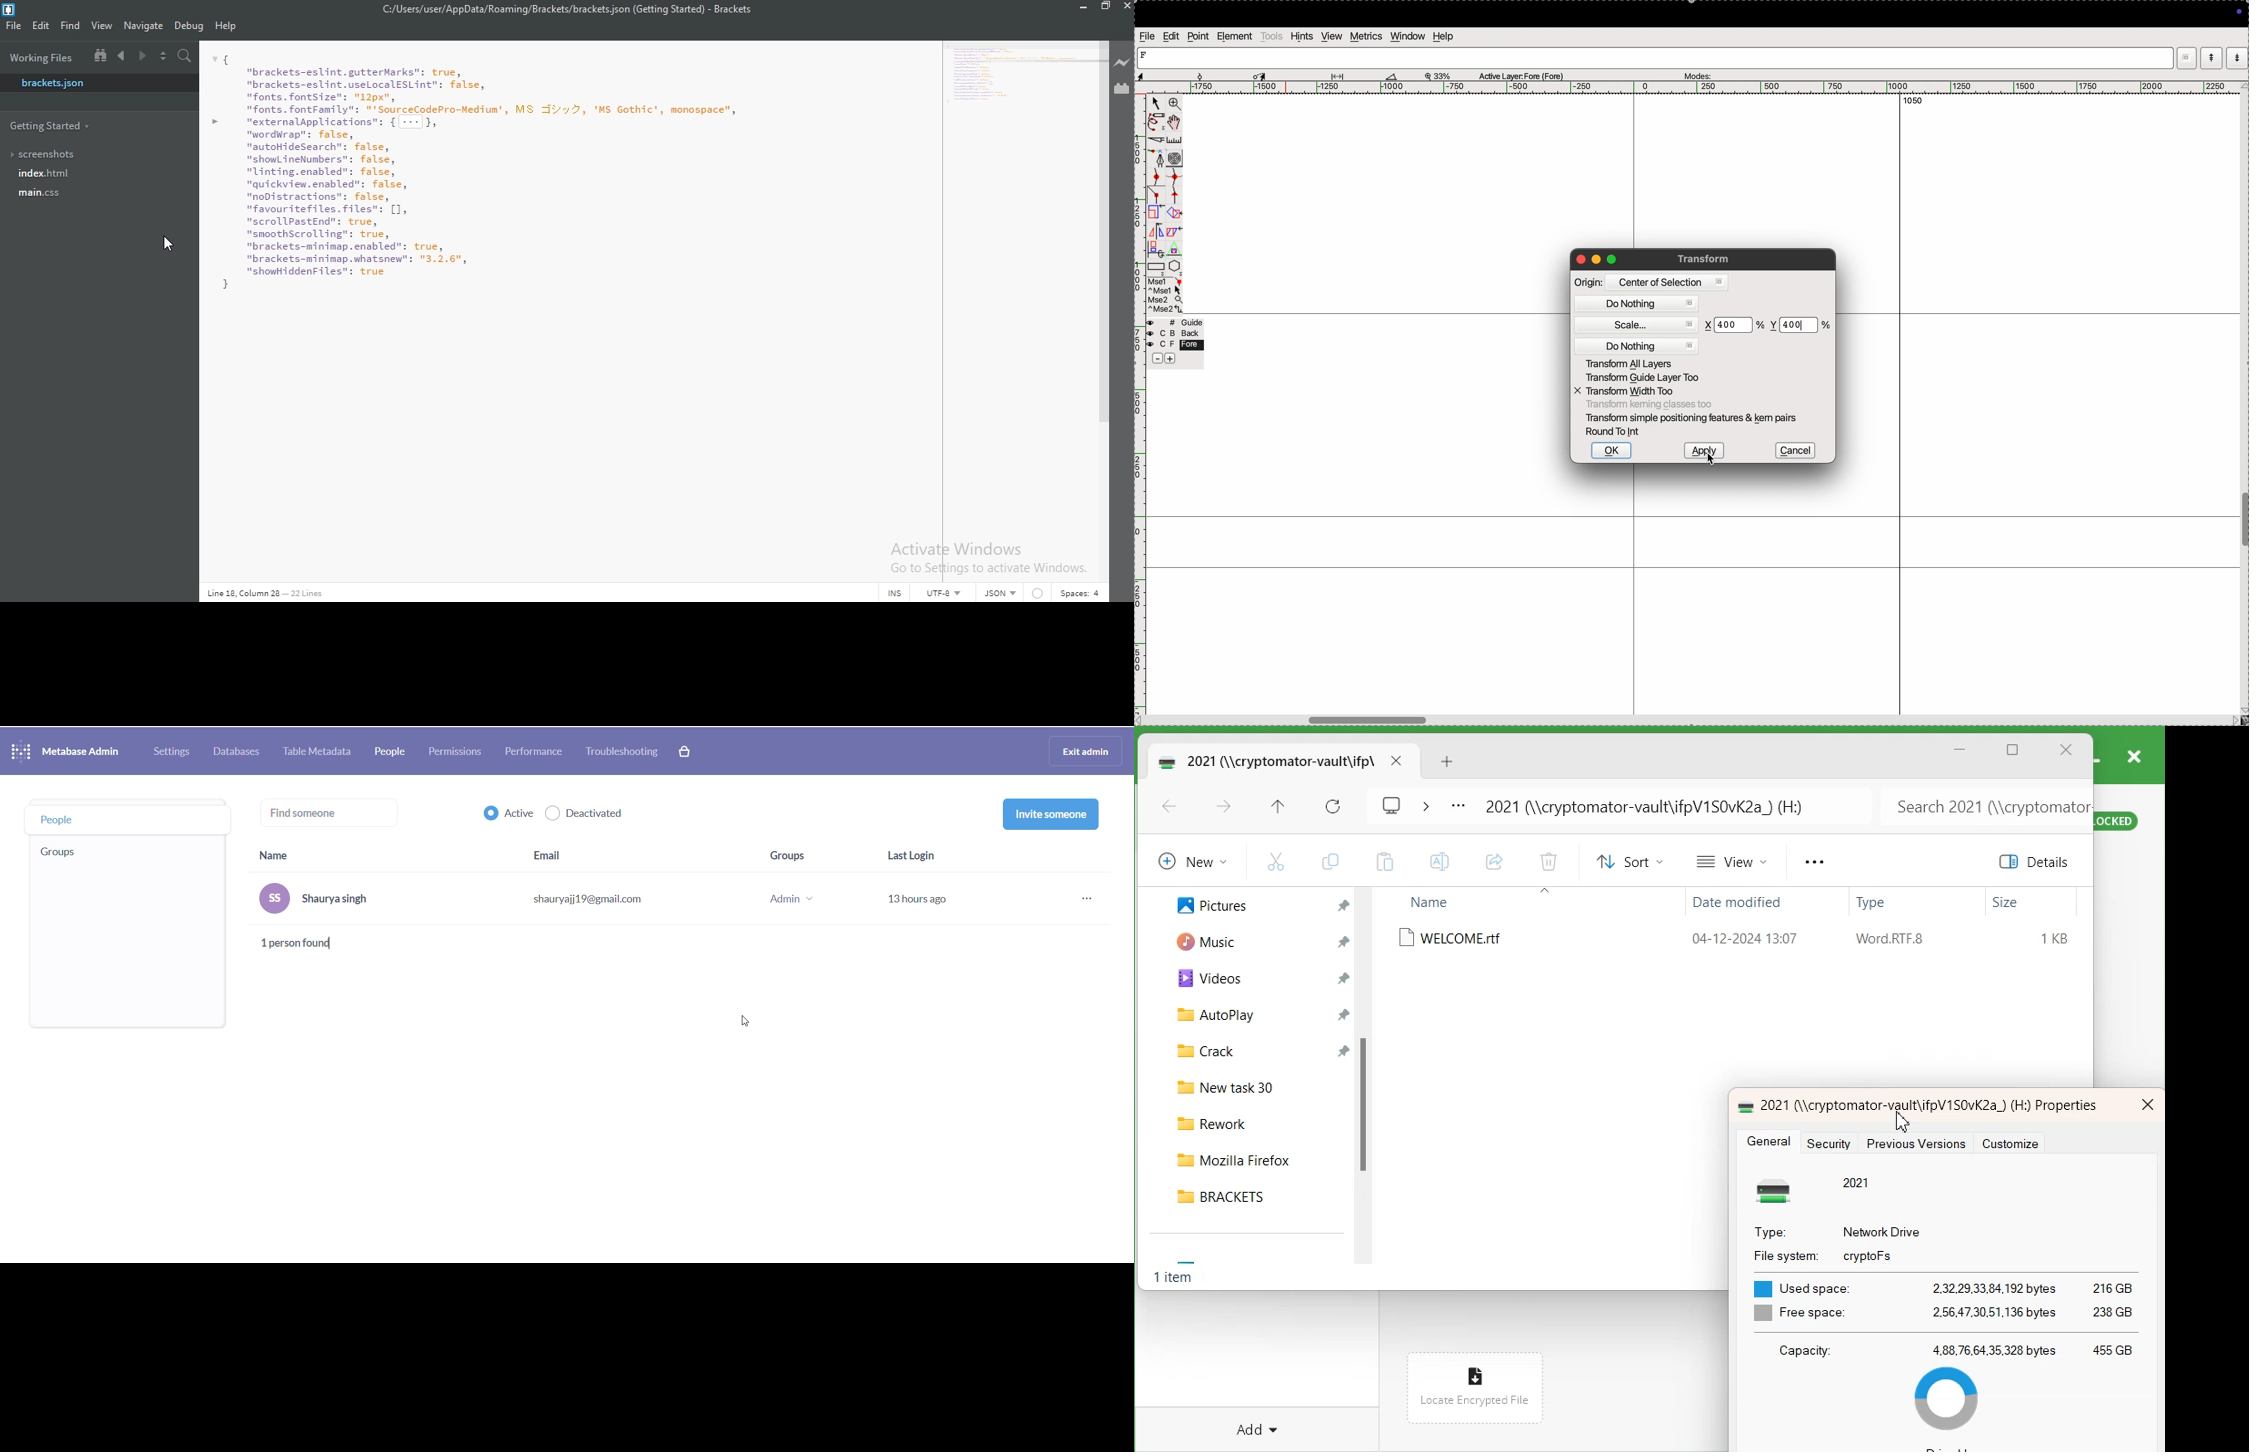 Image resolution: width=2268 pixels, height=1456 pixels. I want to click on Pin a file, so click(1344, 906).